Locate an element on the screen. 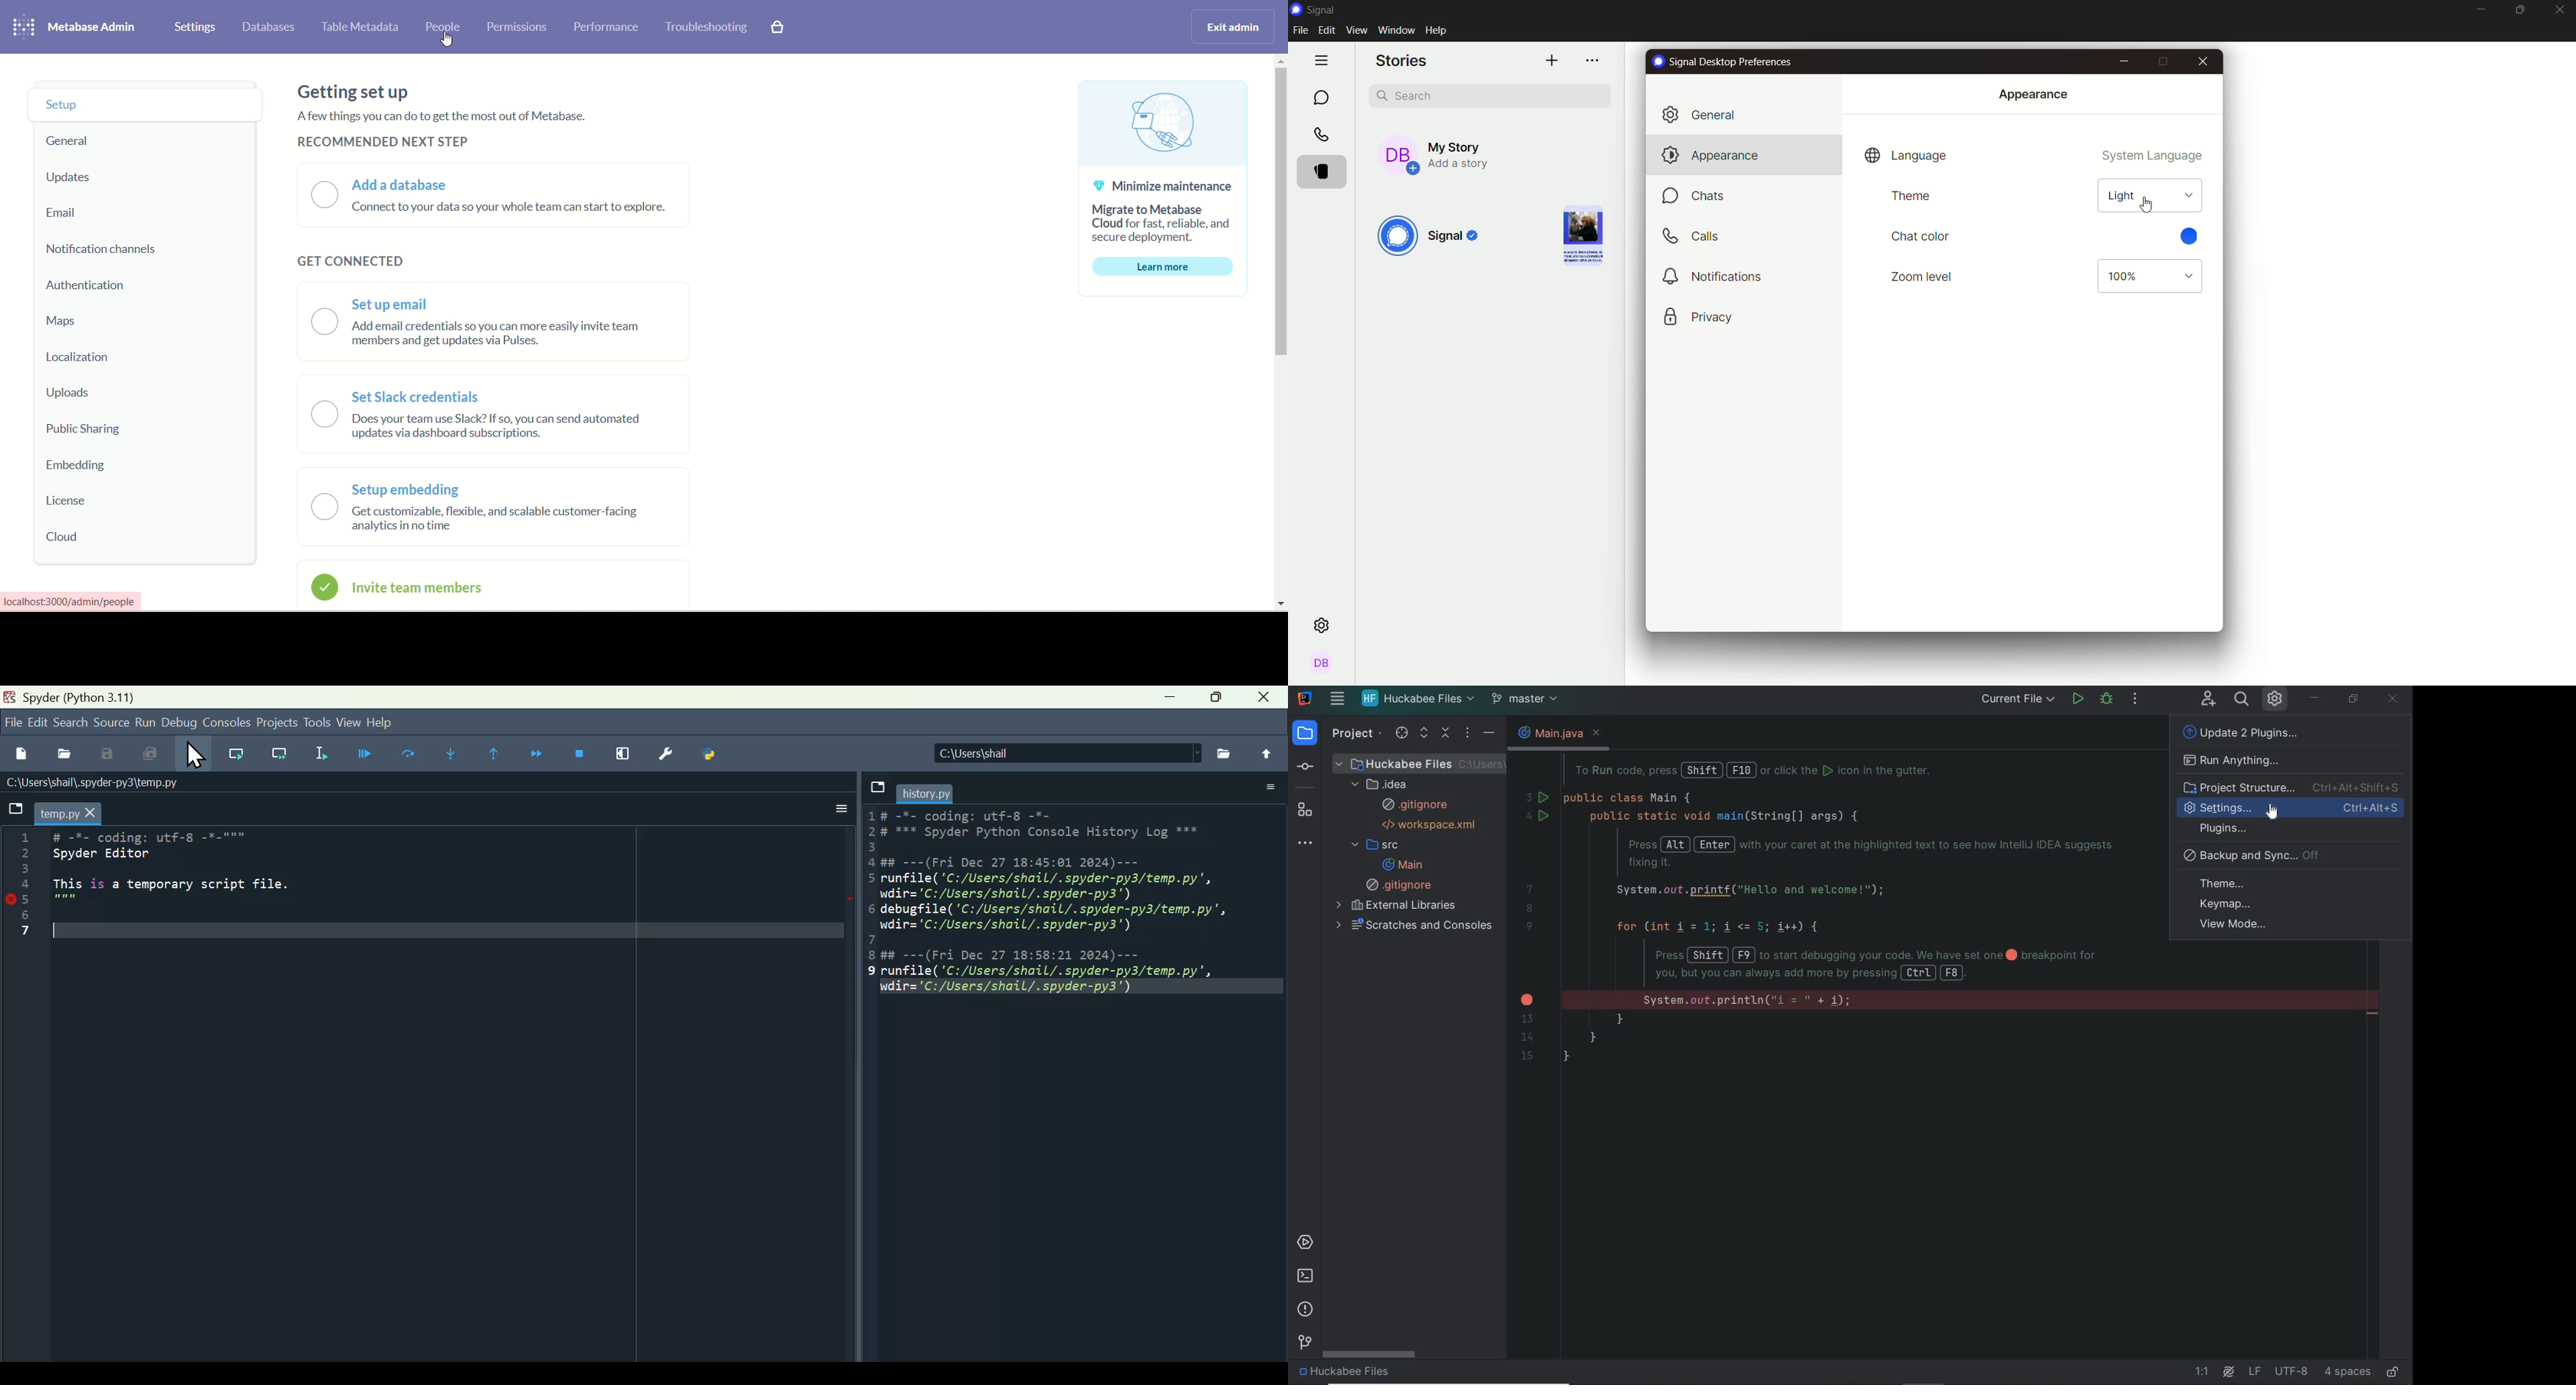 The image size is (2576, 1400). hide tabs is located at coordinates (1324, 59).